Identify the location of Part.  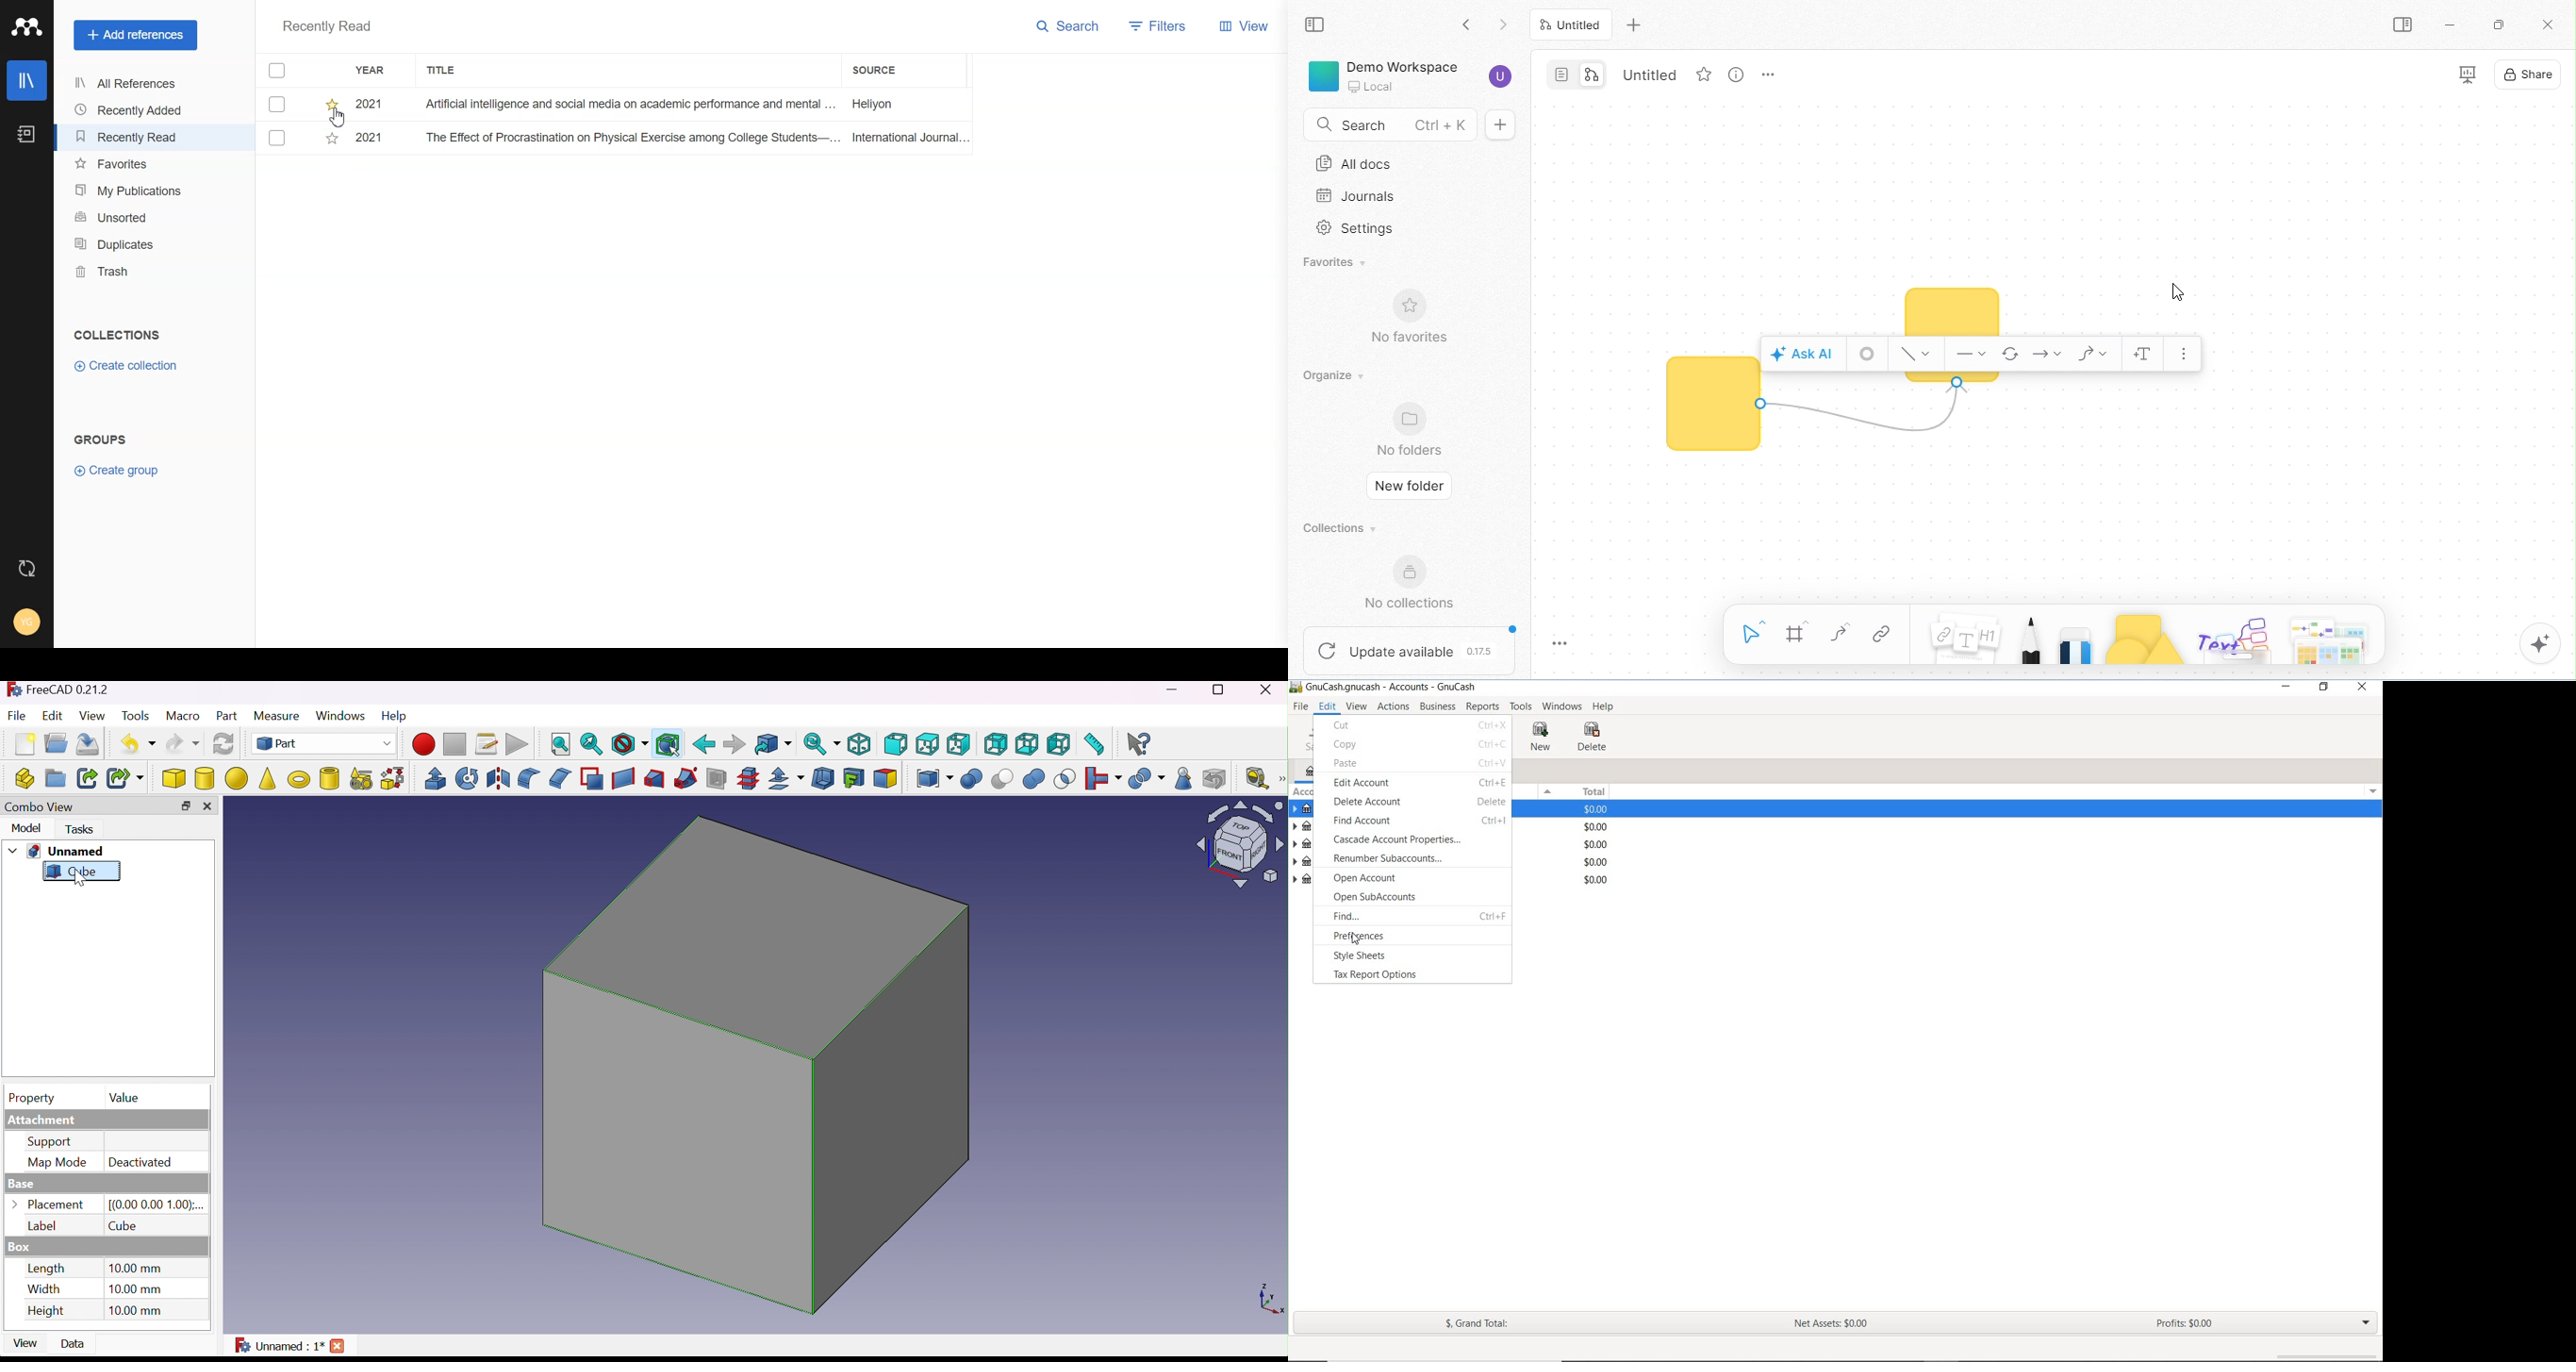
(324, 743).